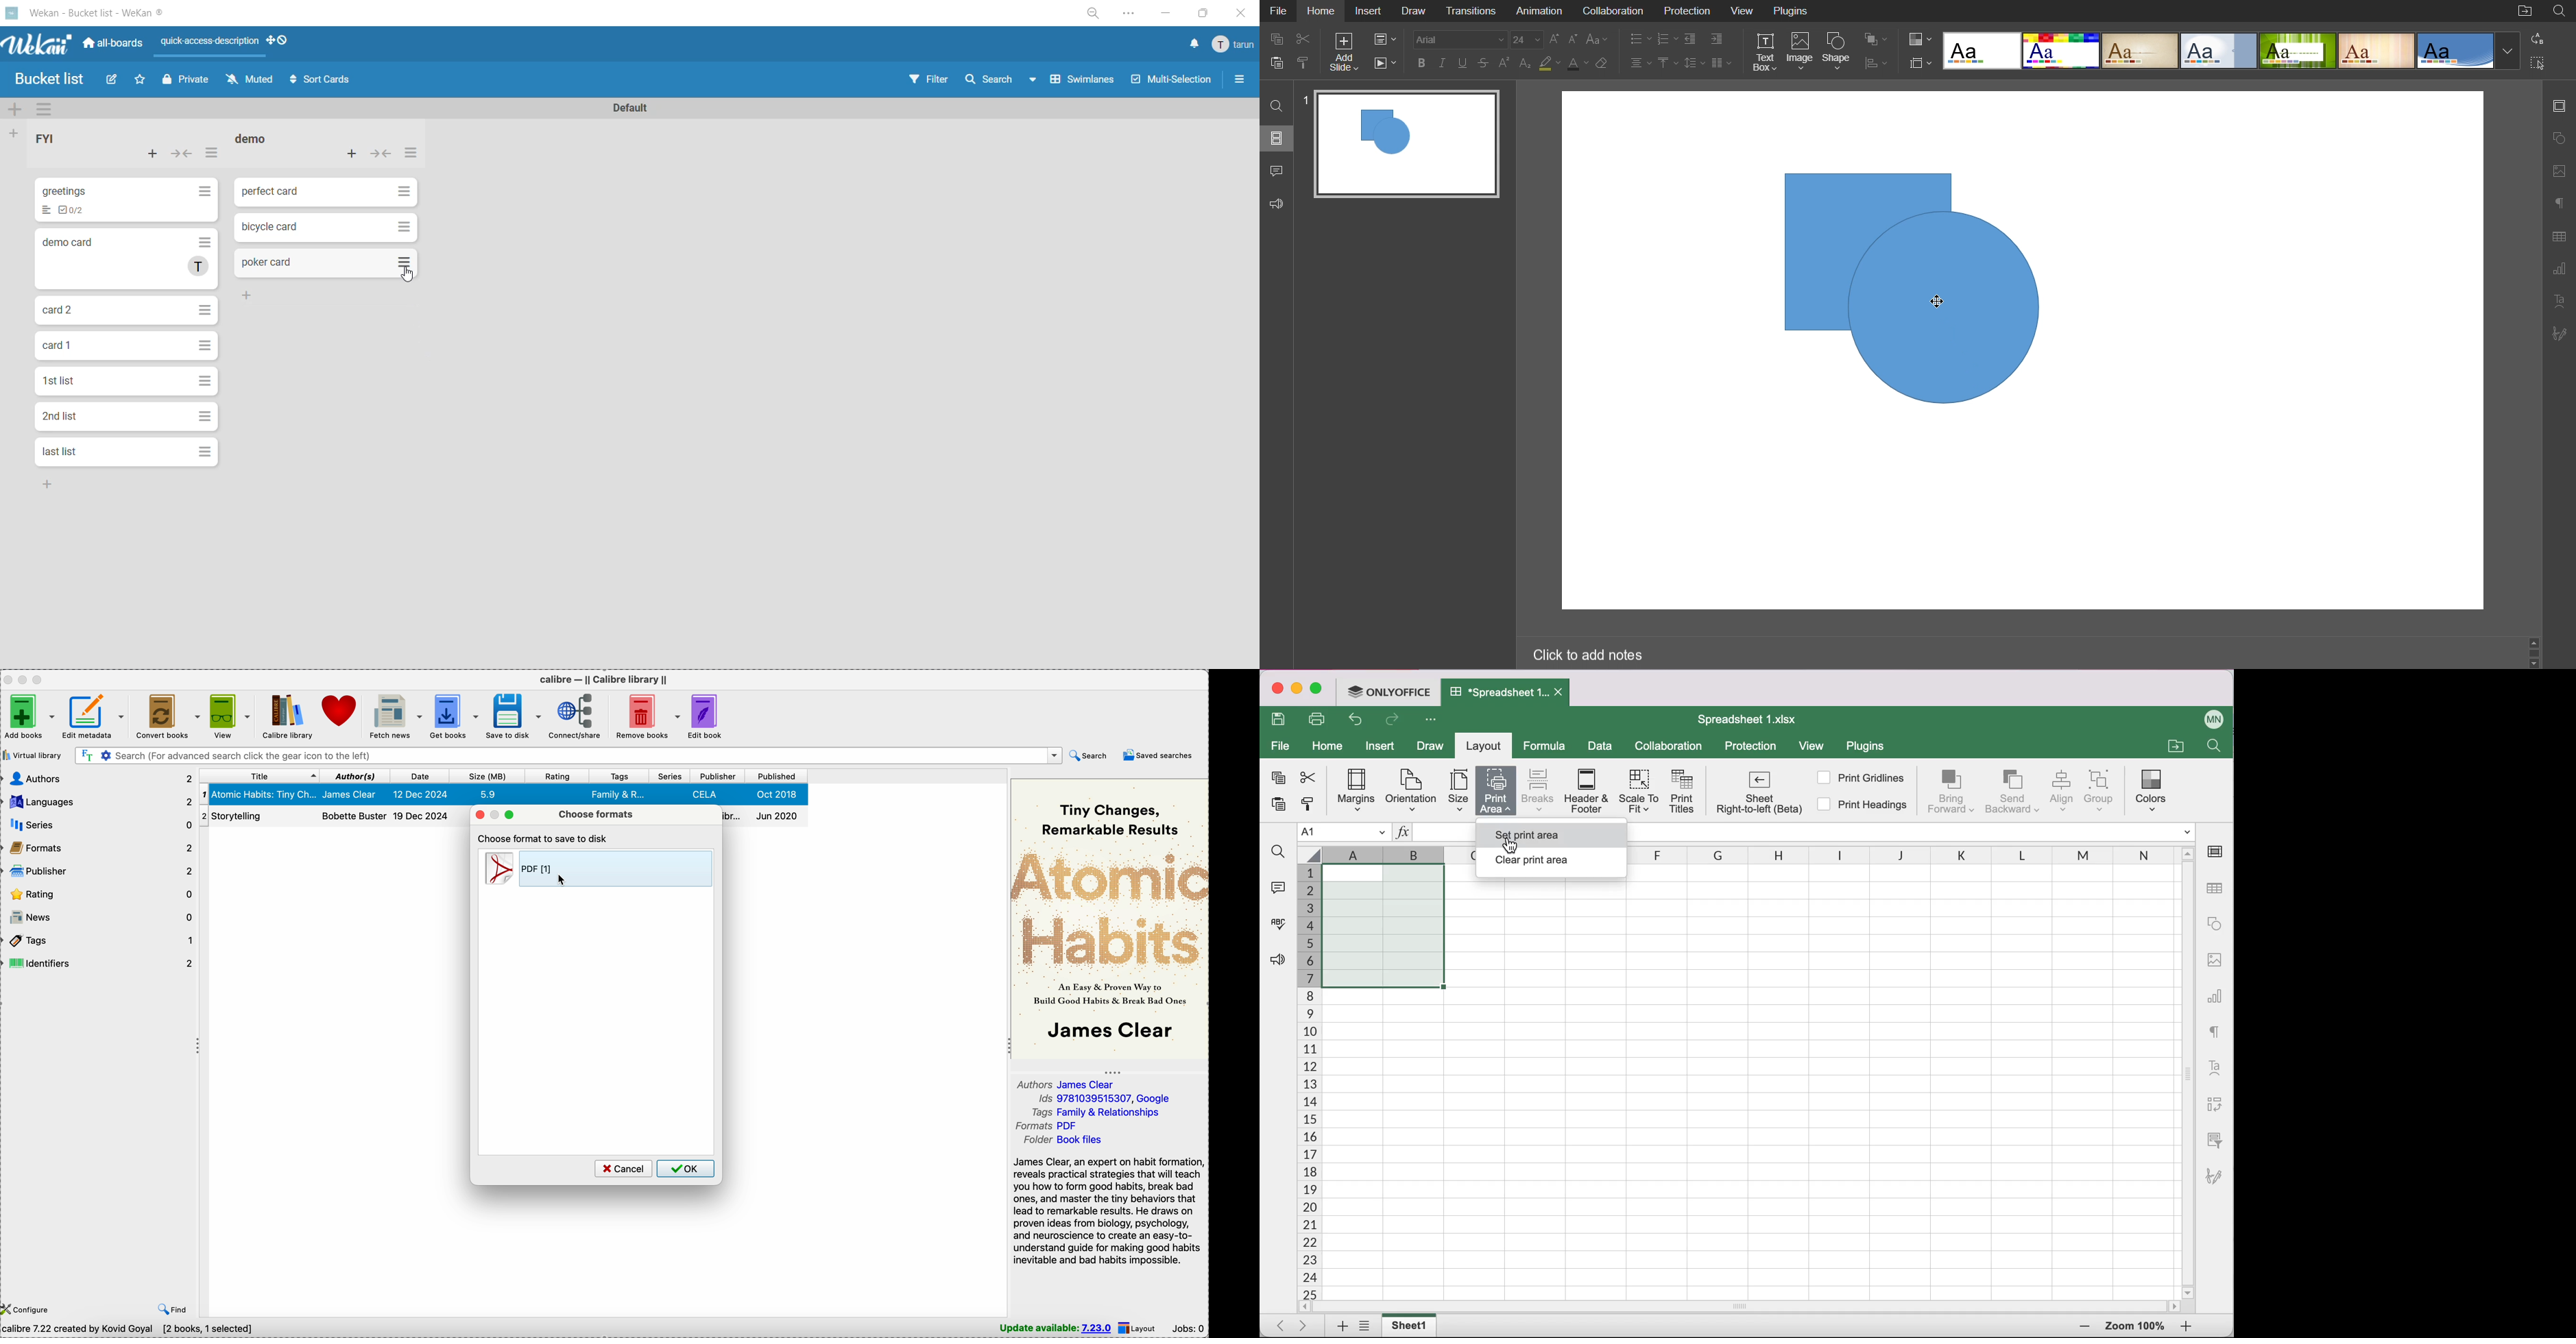 The image size is (2576, 1344). What do you see at coordinates (1800, 53) in the screenshot?
I see `Image` at bounding box center [1800, 53].